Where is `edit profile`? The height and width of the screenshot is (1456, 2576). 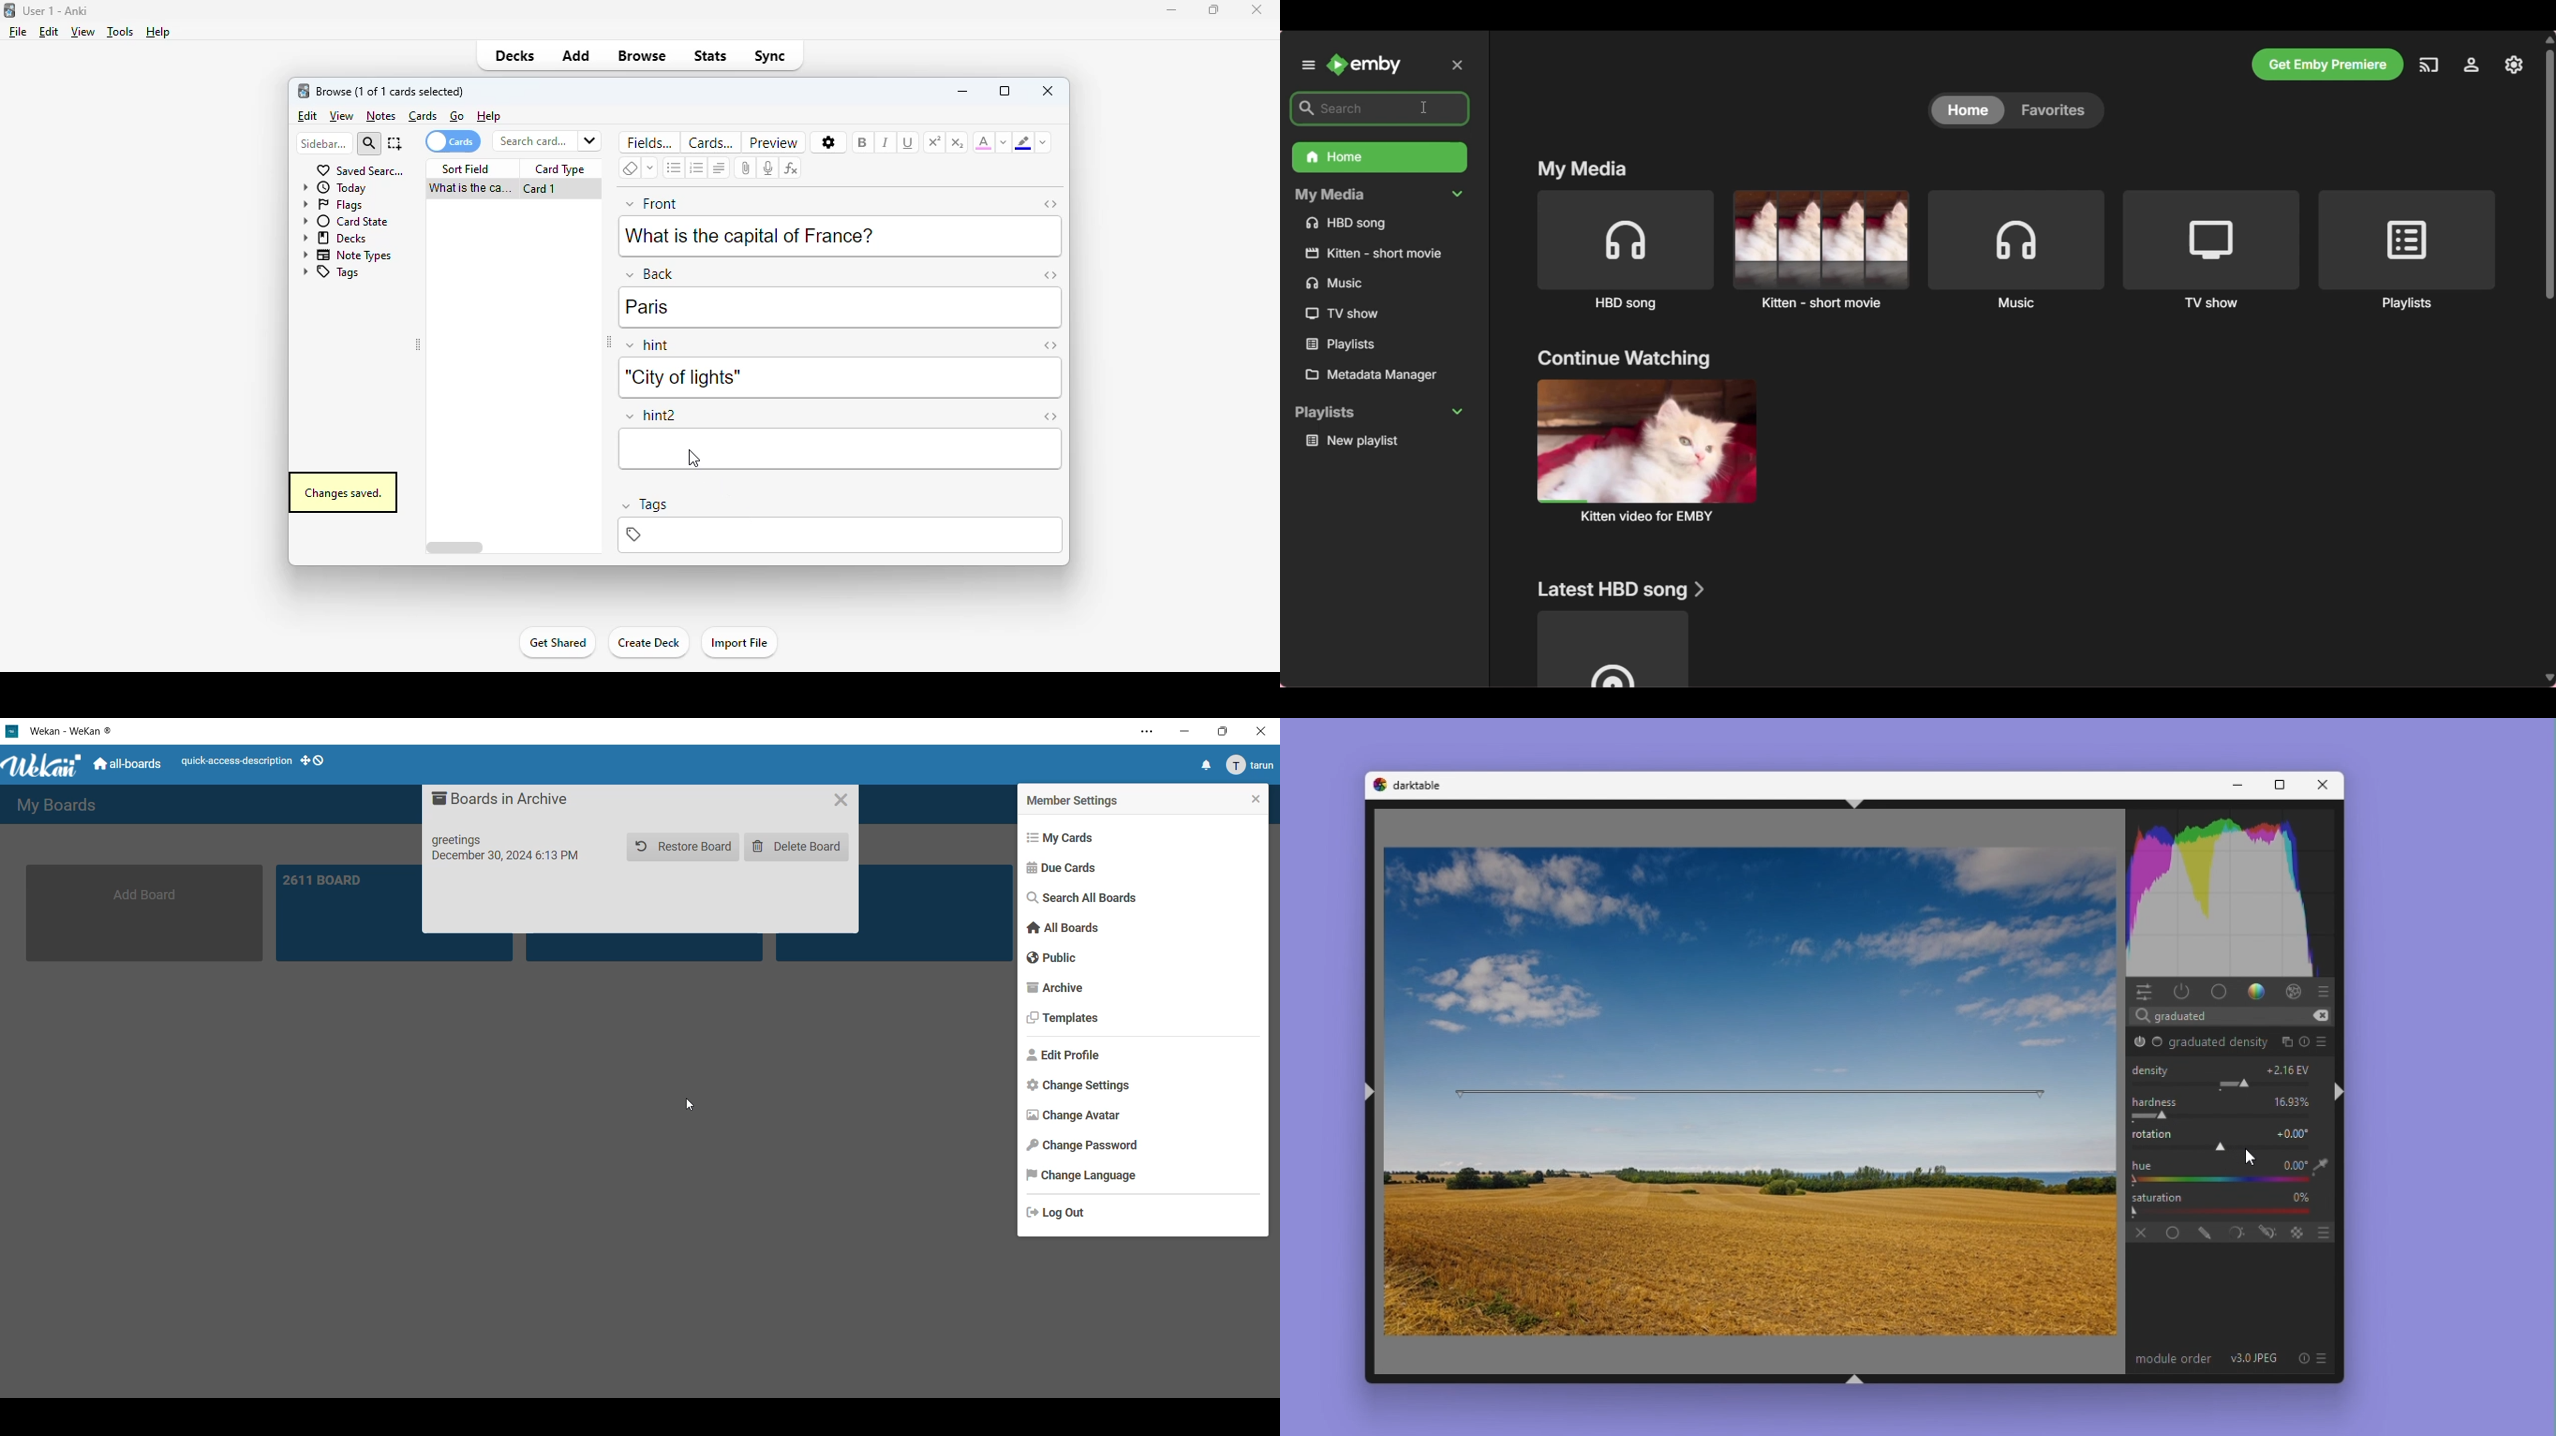 edit profile is located at coordinates (1064, 1059).